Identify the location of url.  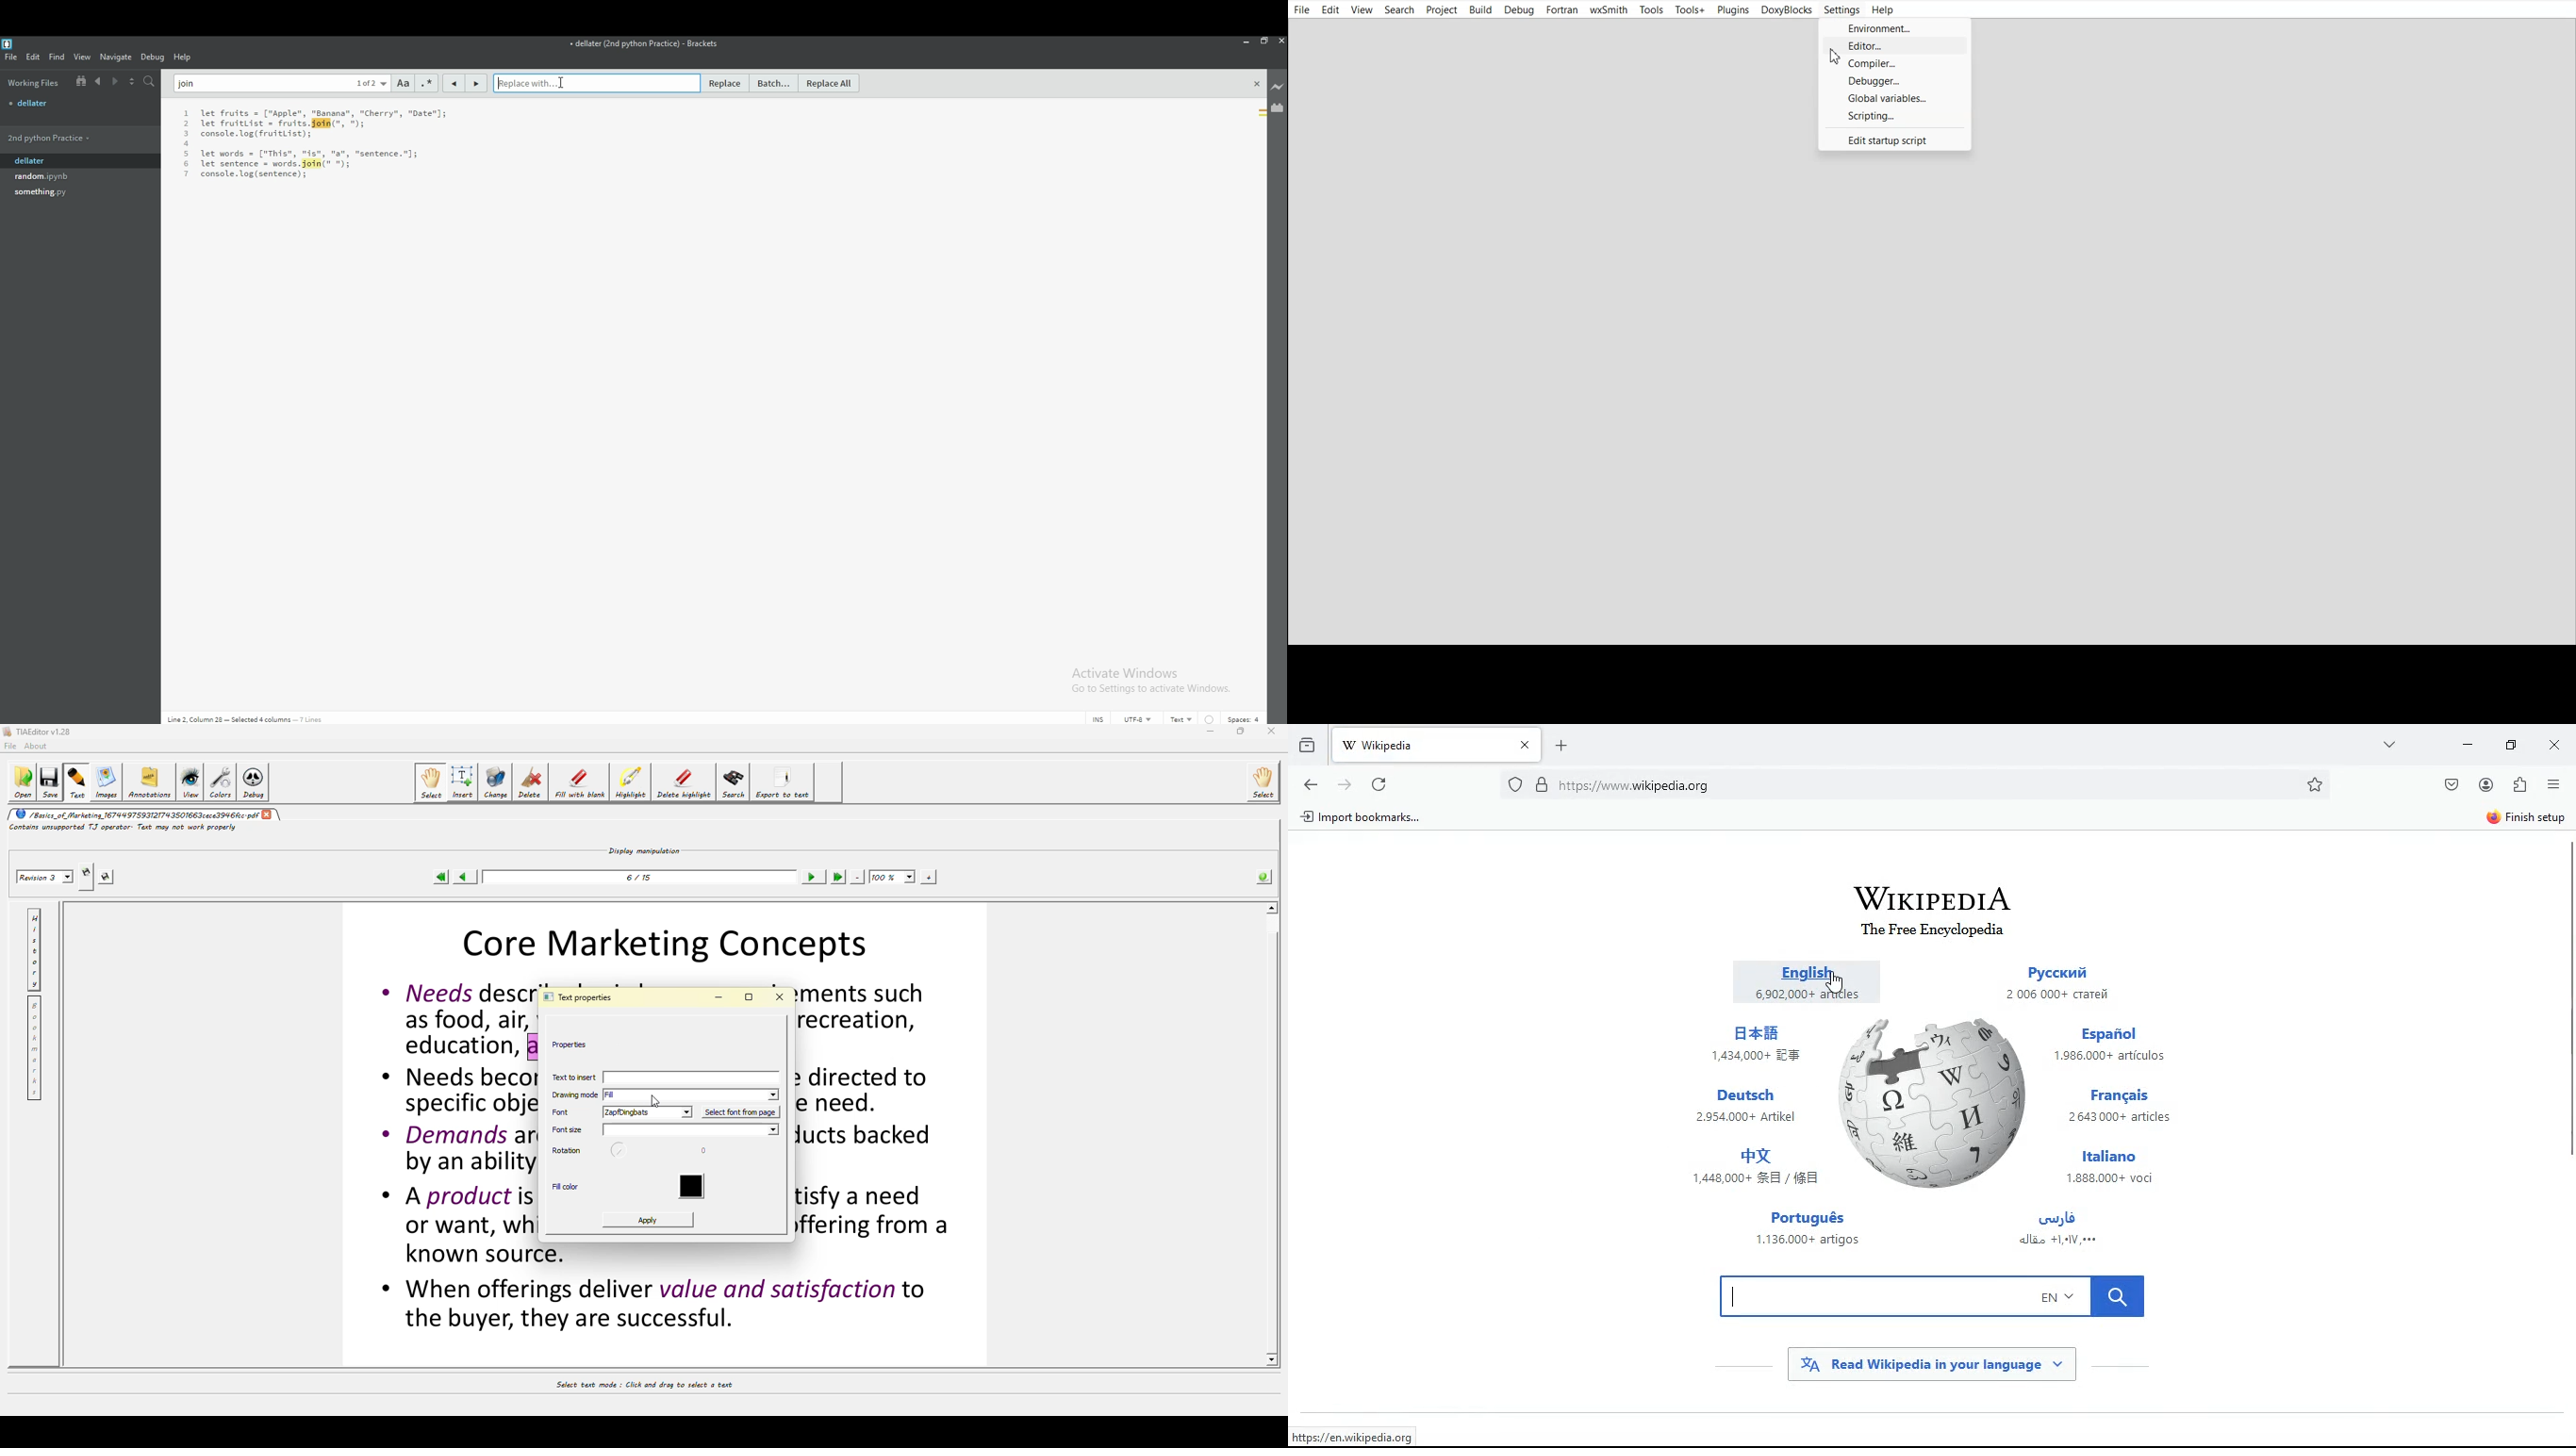
(1660, 785).